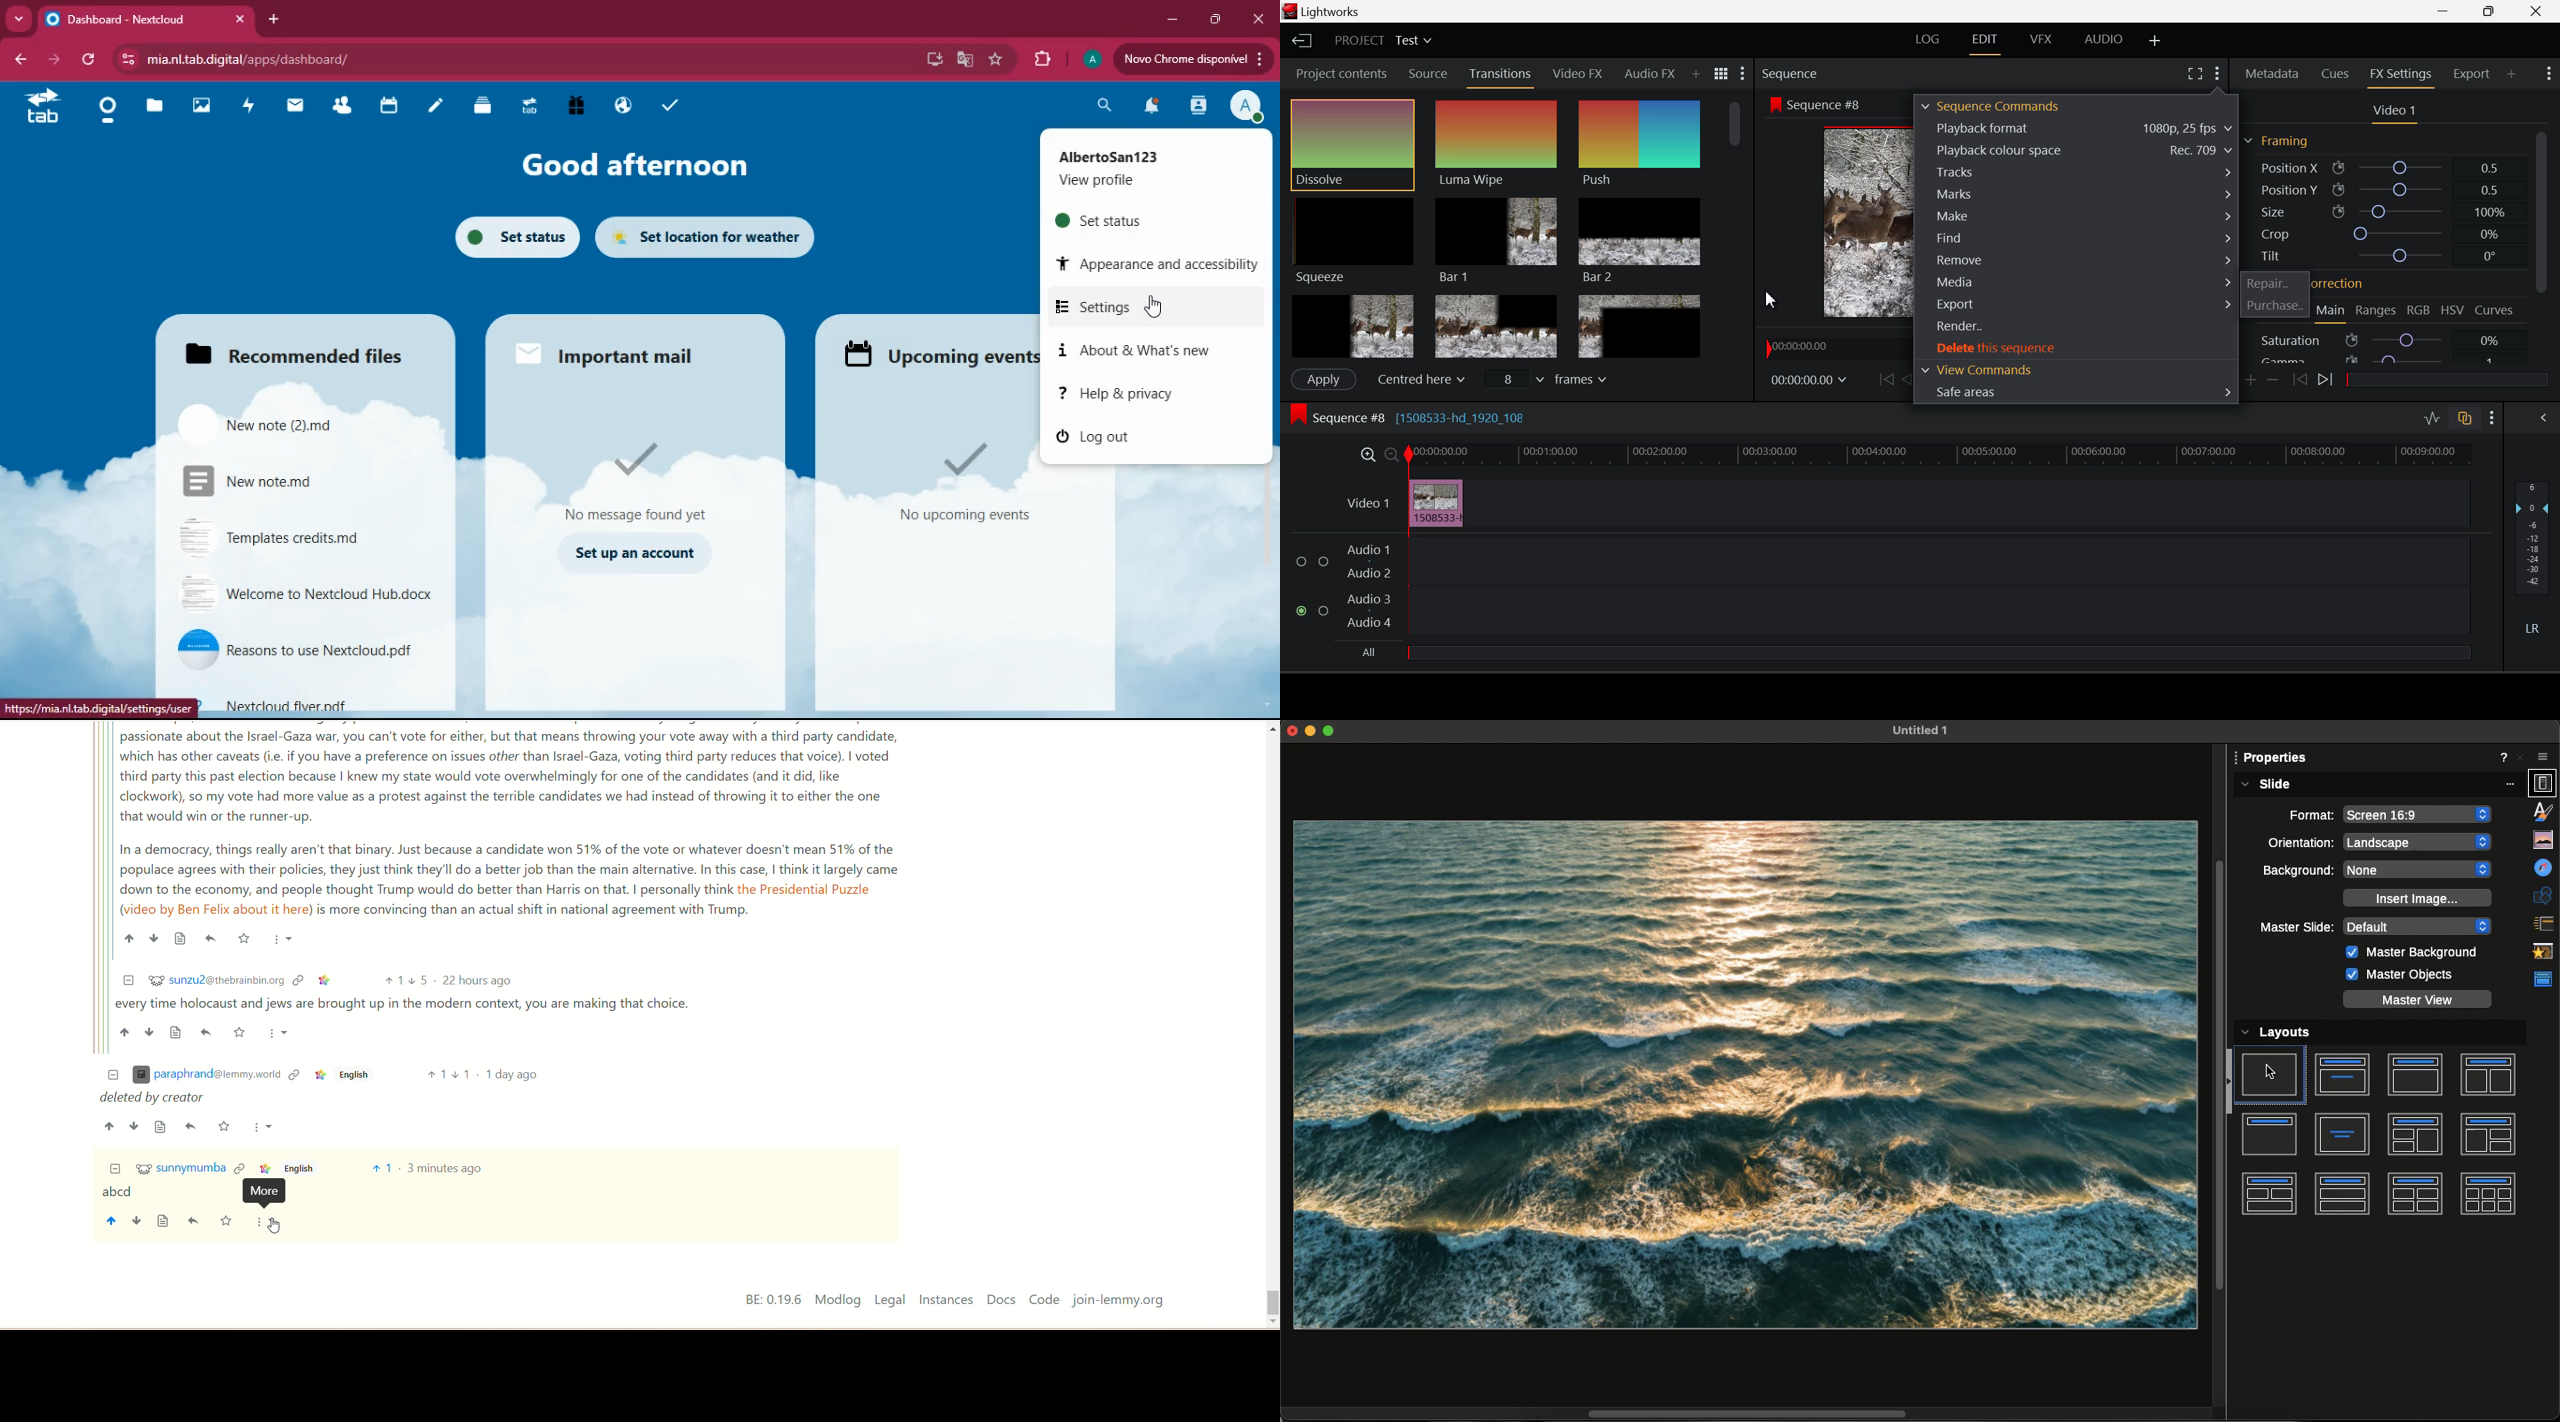 This screenshot has height=1428, width=2576. What do you see at coordinates (264, 1169) in the screenshot?
I see `Link` at bounding box center [264, 1169].